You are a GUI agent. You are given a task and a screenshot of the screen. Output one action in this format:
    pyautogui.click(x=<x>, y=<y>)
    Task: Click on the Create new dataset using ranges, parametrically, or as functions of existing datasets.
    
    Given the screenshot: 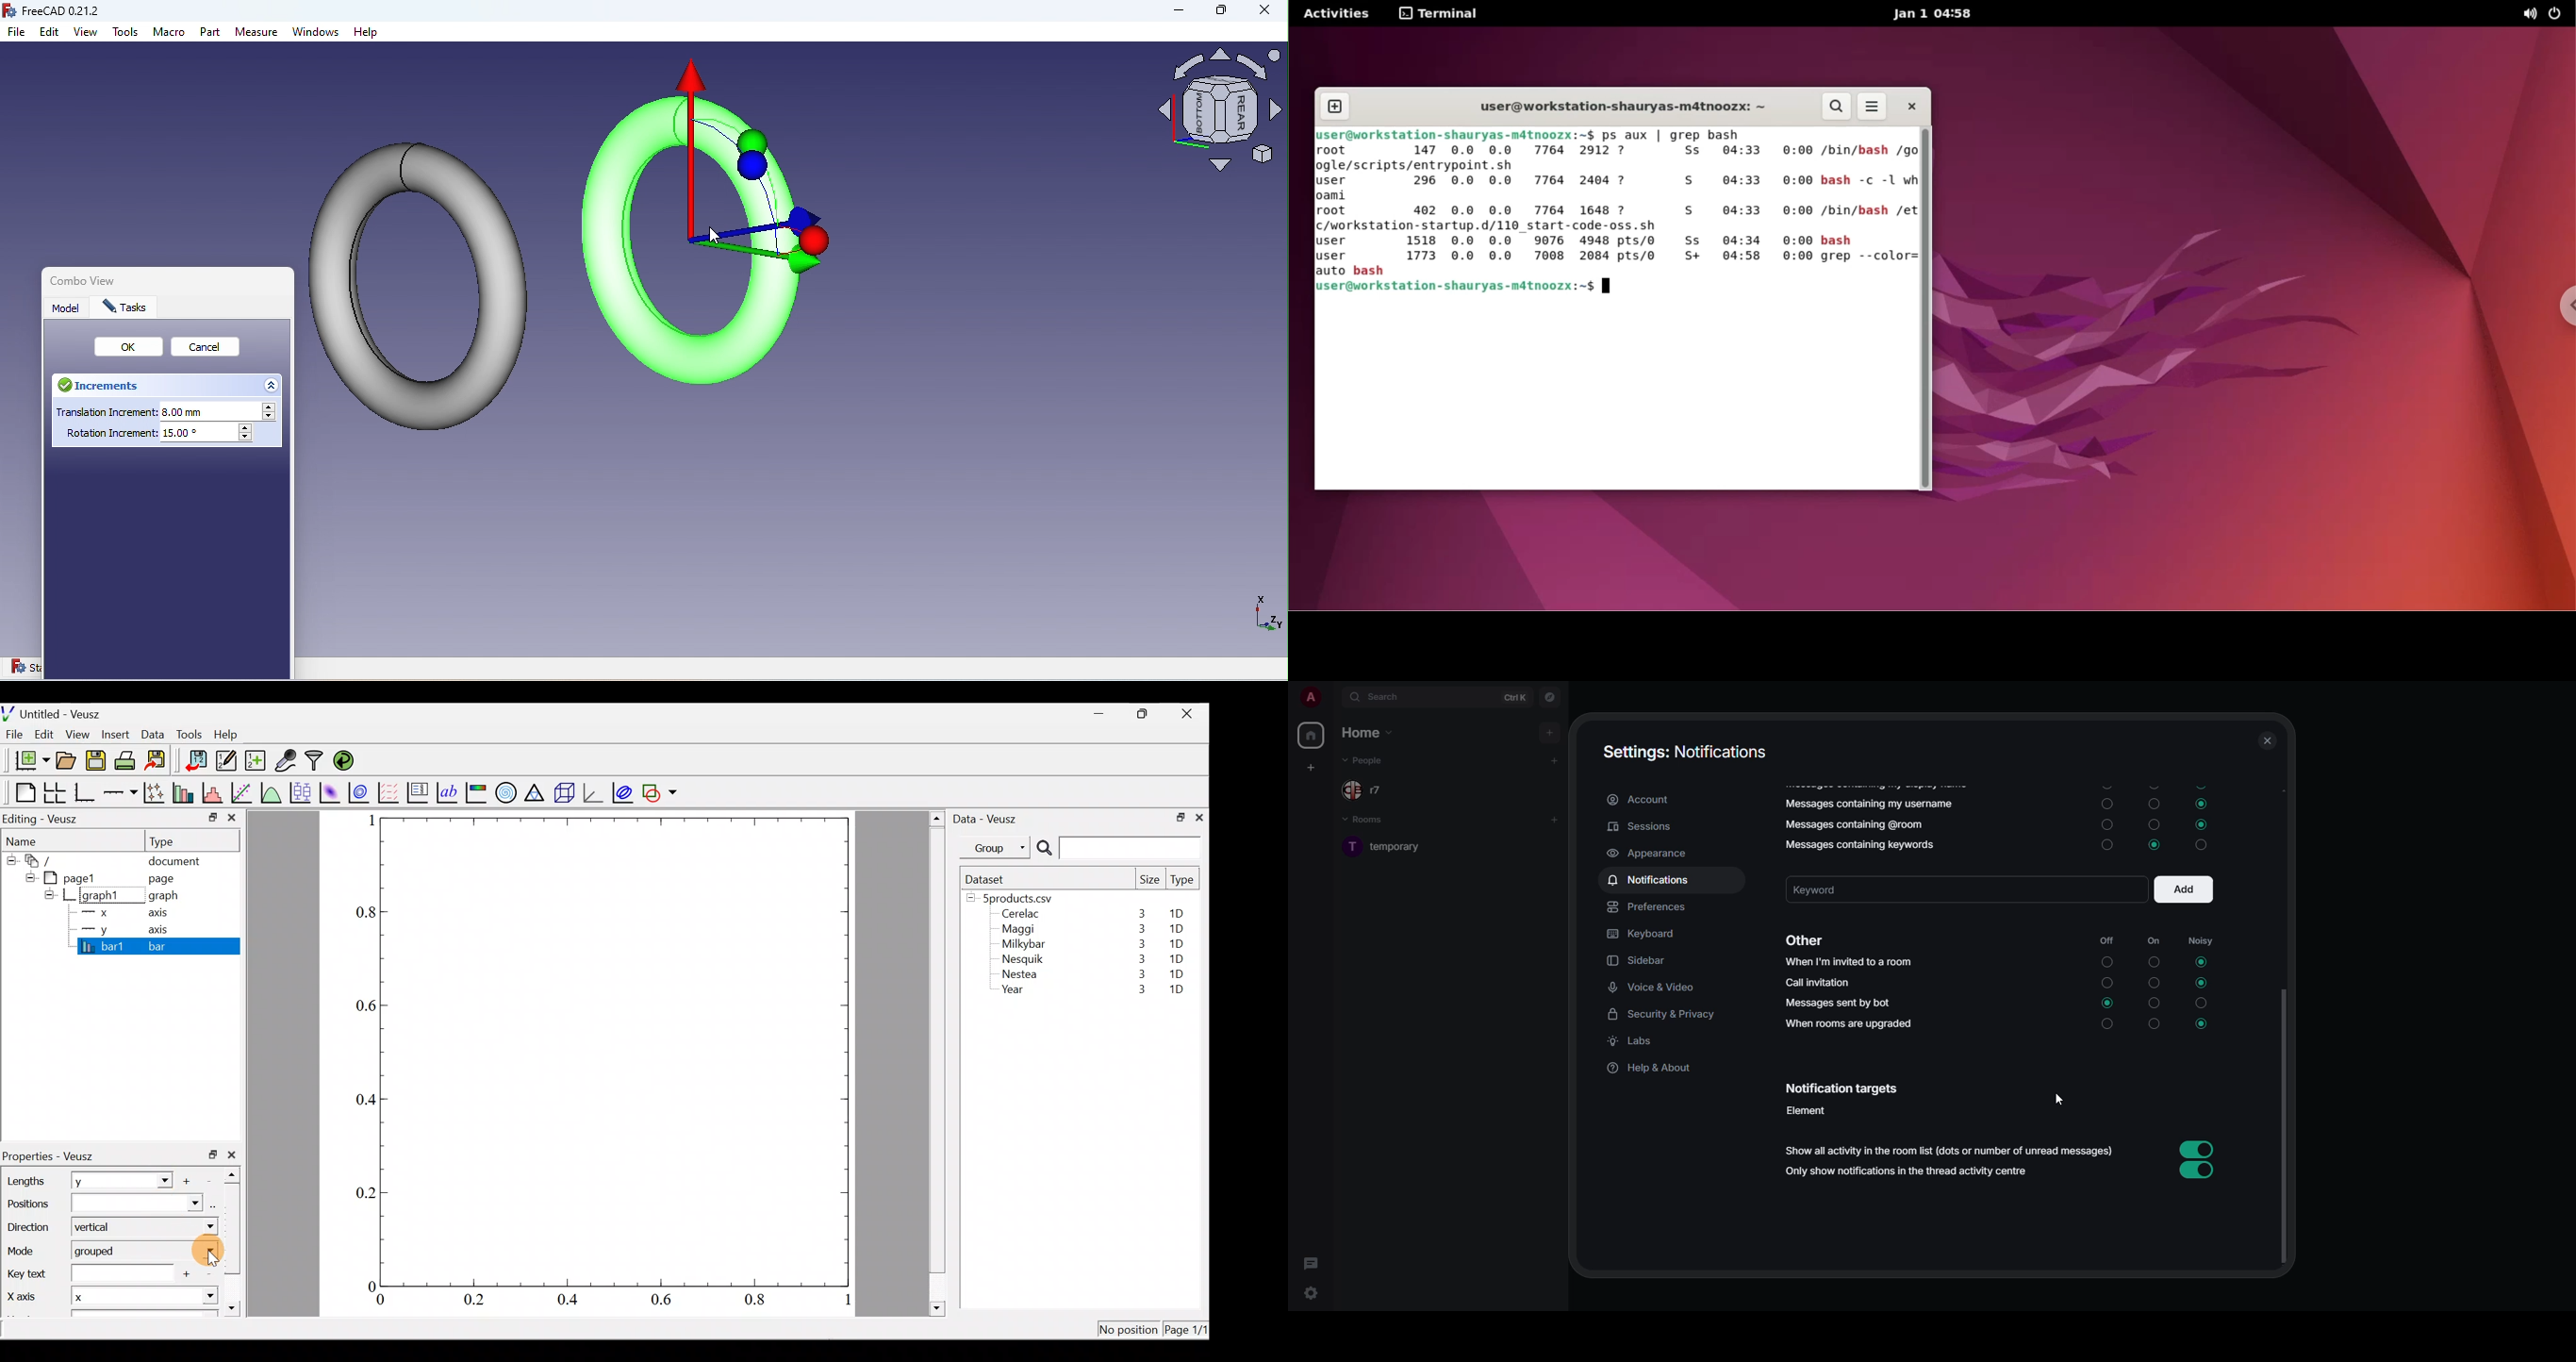 What is the action you would take?
    pyautogui.click(x=257, y=761)
    